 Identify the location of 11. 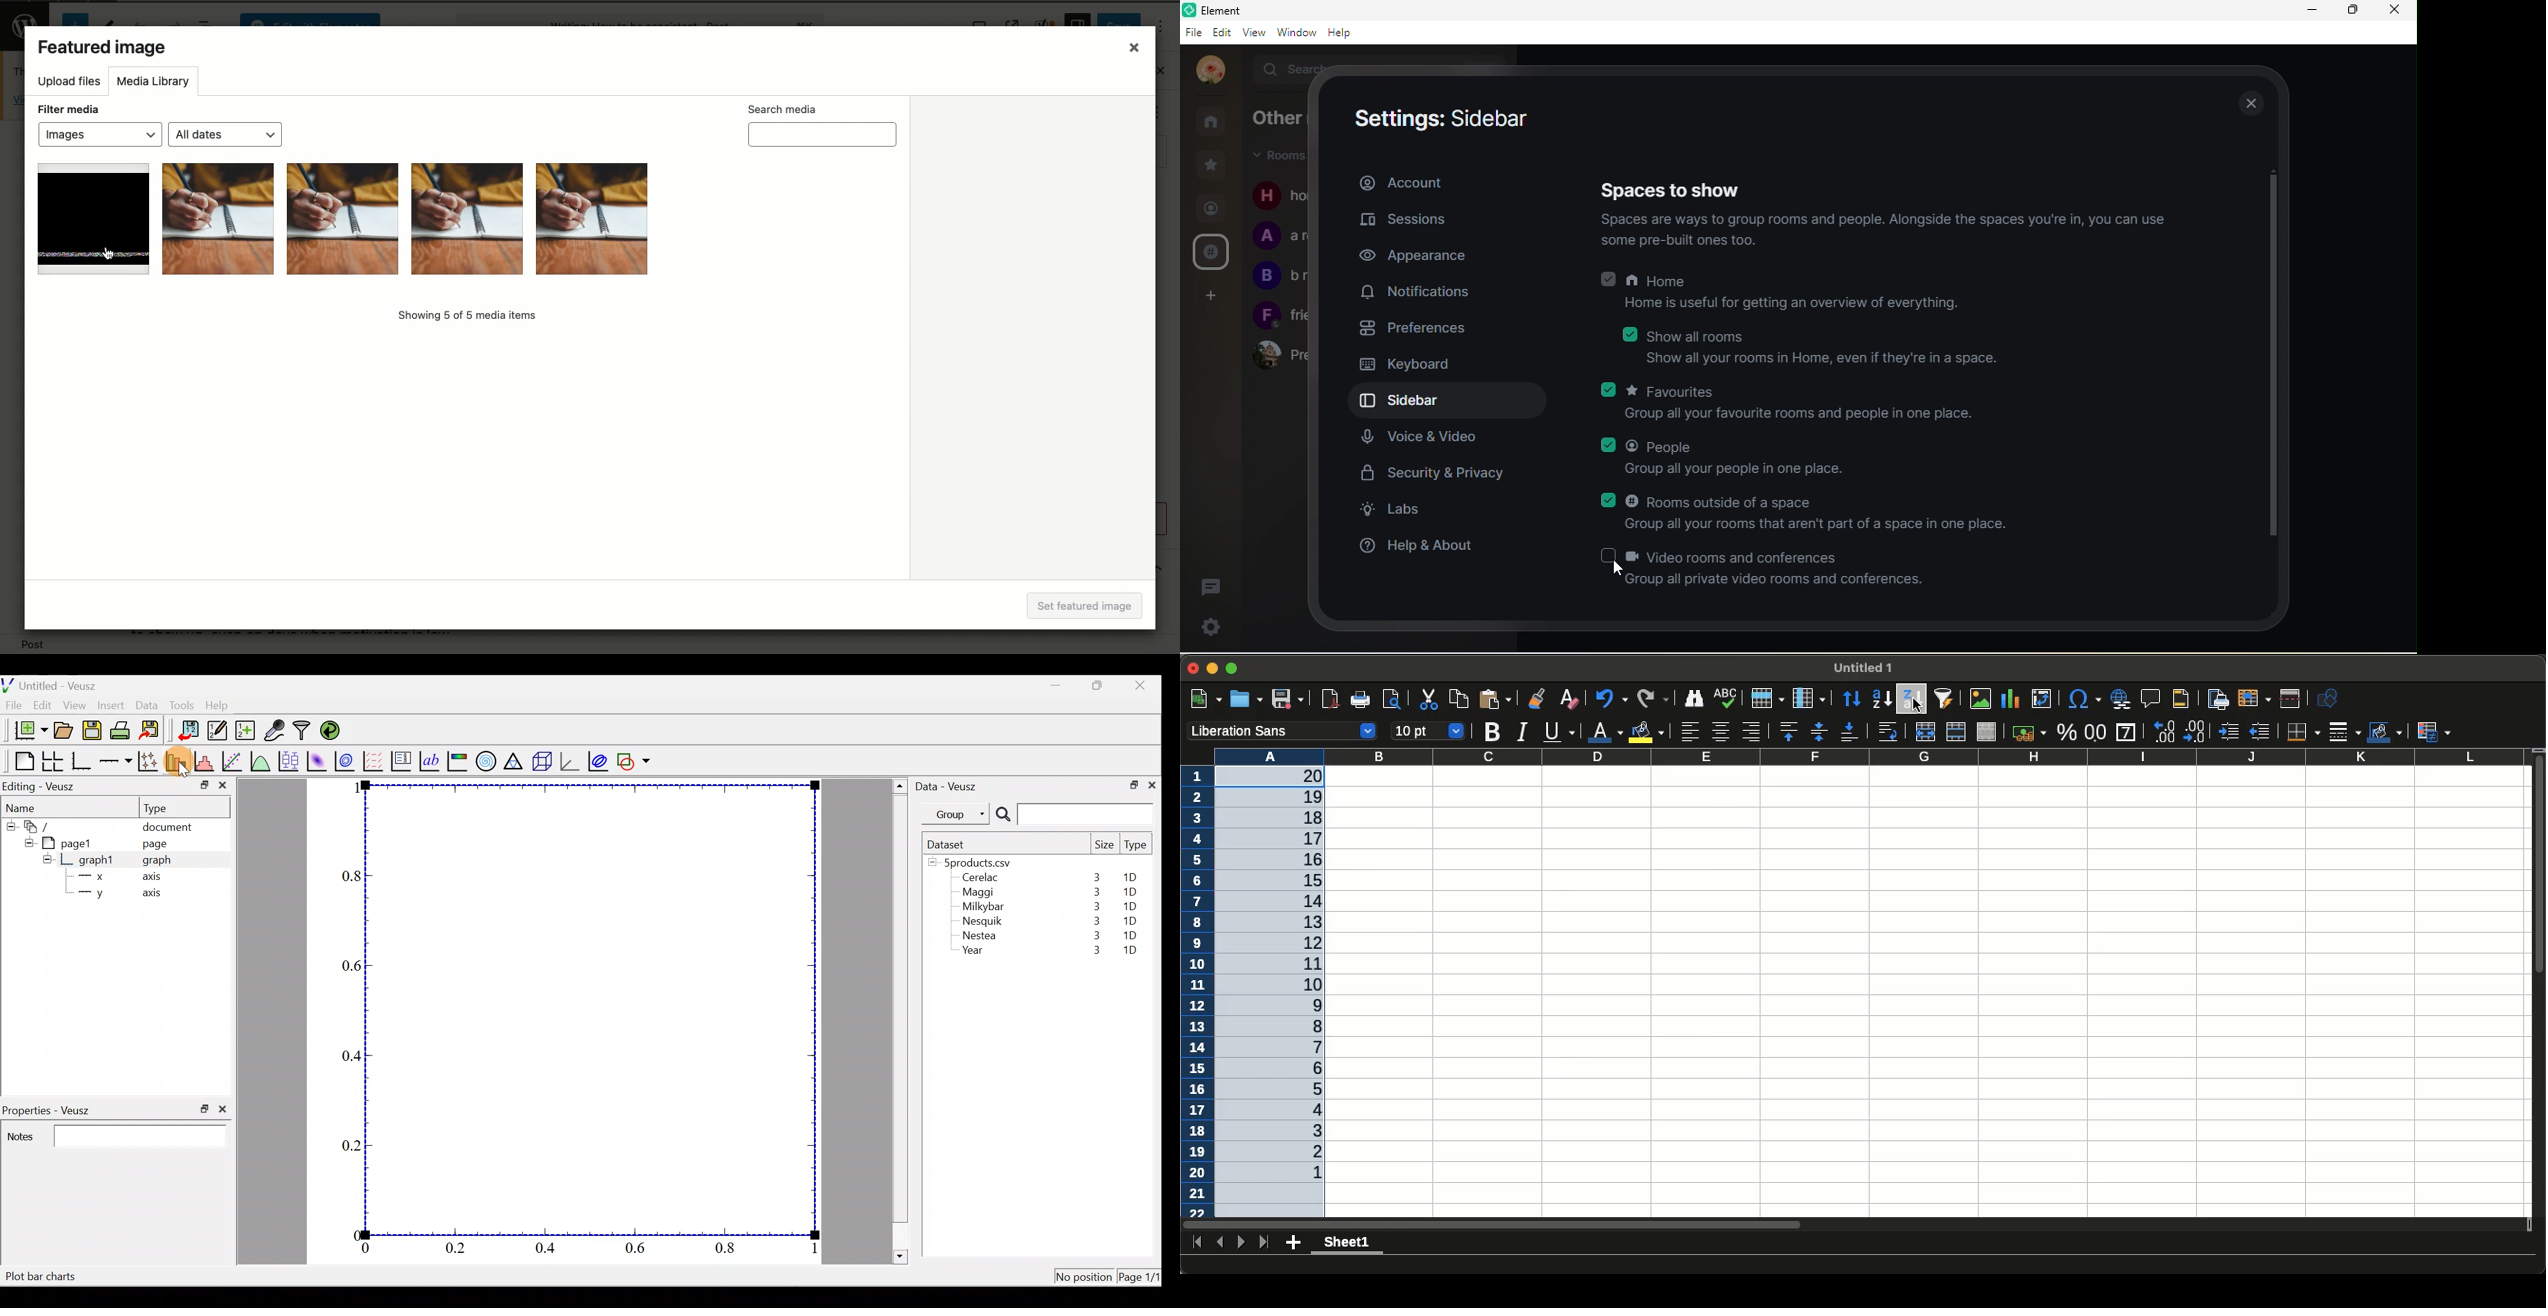
(1304, 984).